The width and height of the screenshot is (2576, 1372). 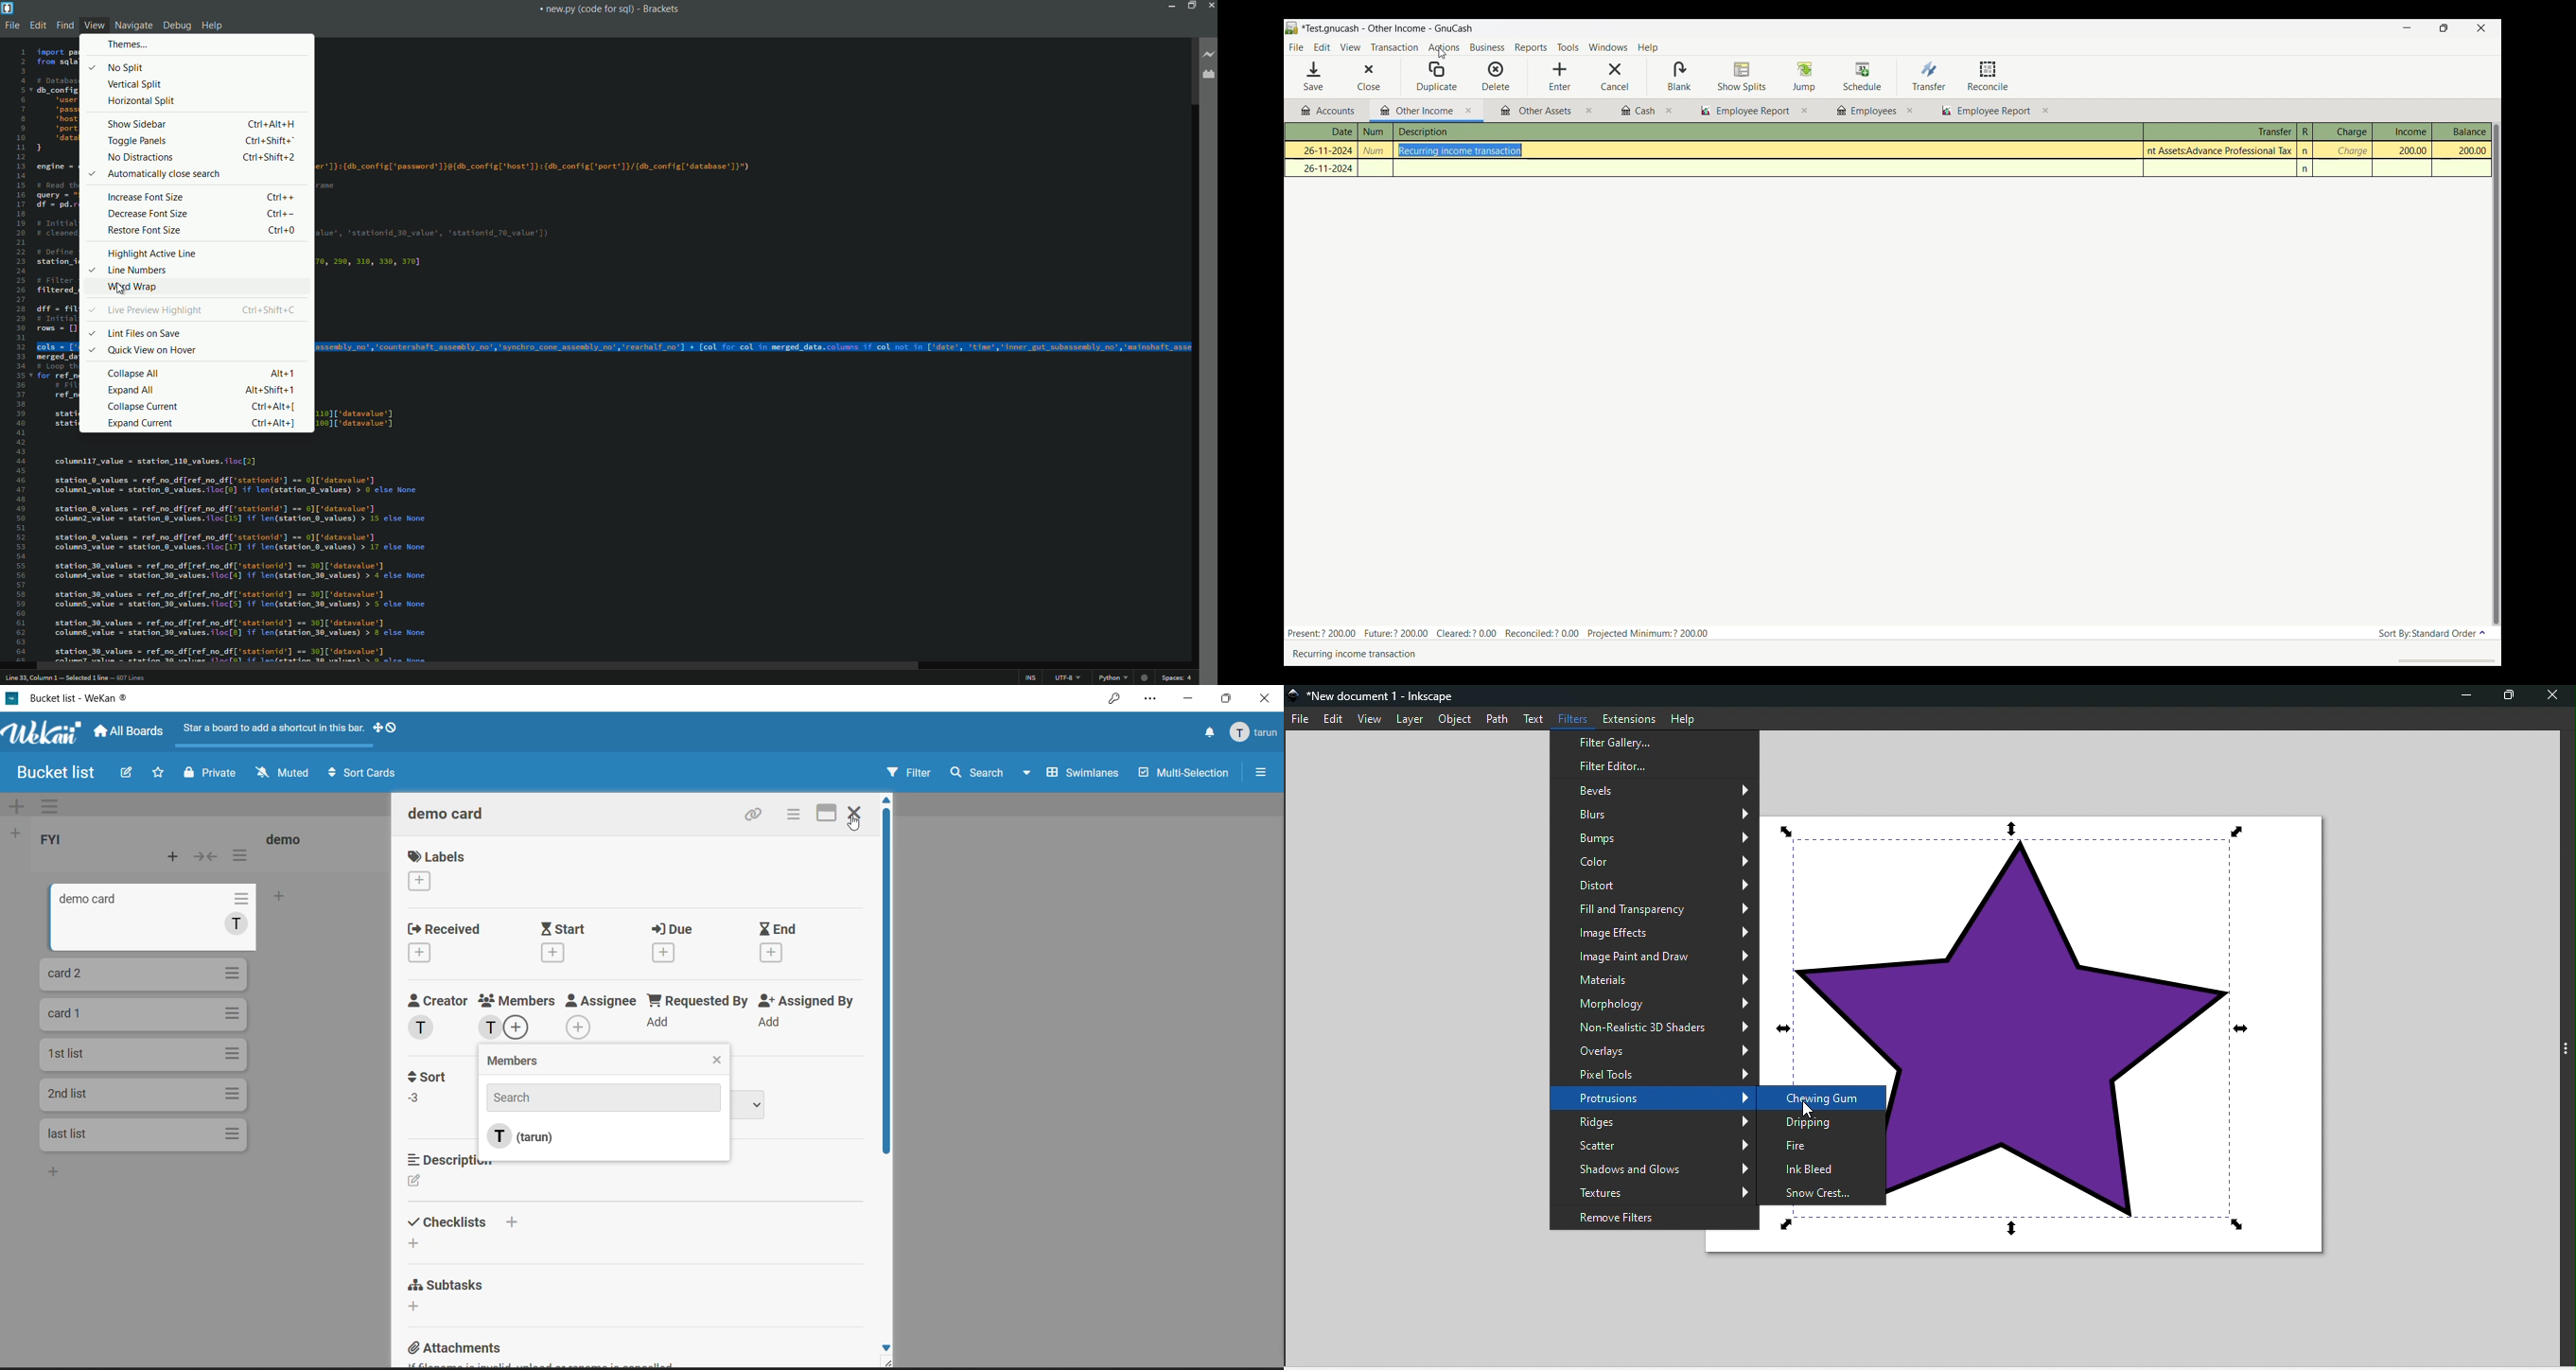 What do you see at coordinates (79, 1133) in the screenshot?
I see `card bottom of list` at bounding box center [79, 1133].